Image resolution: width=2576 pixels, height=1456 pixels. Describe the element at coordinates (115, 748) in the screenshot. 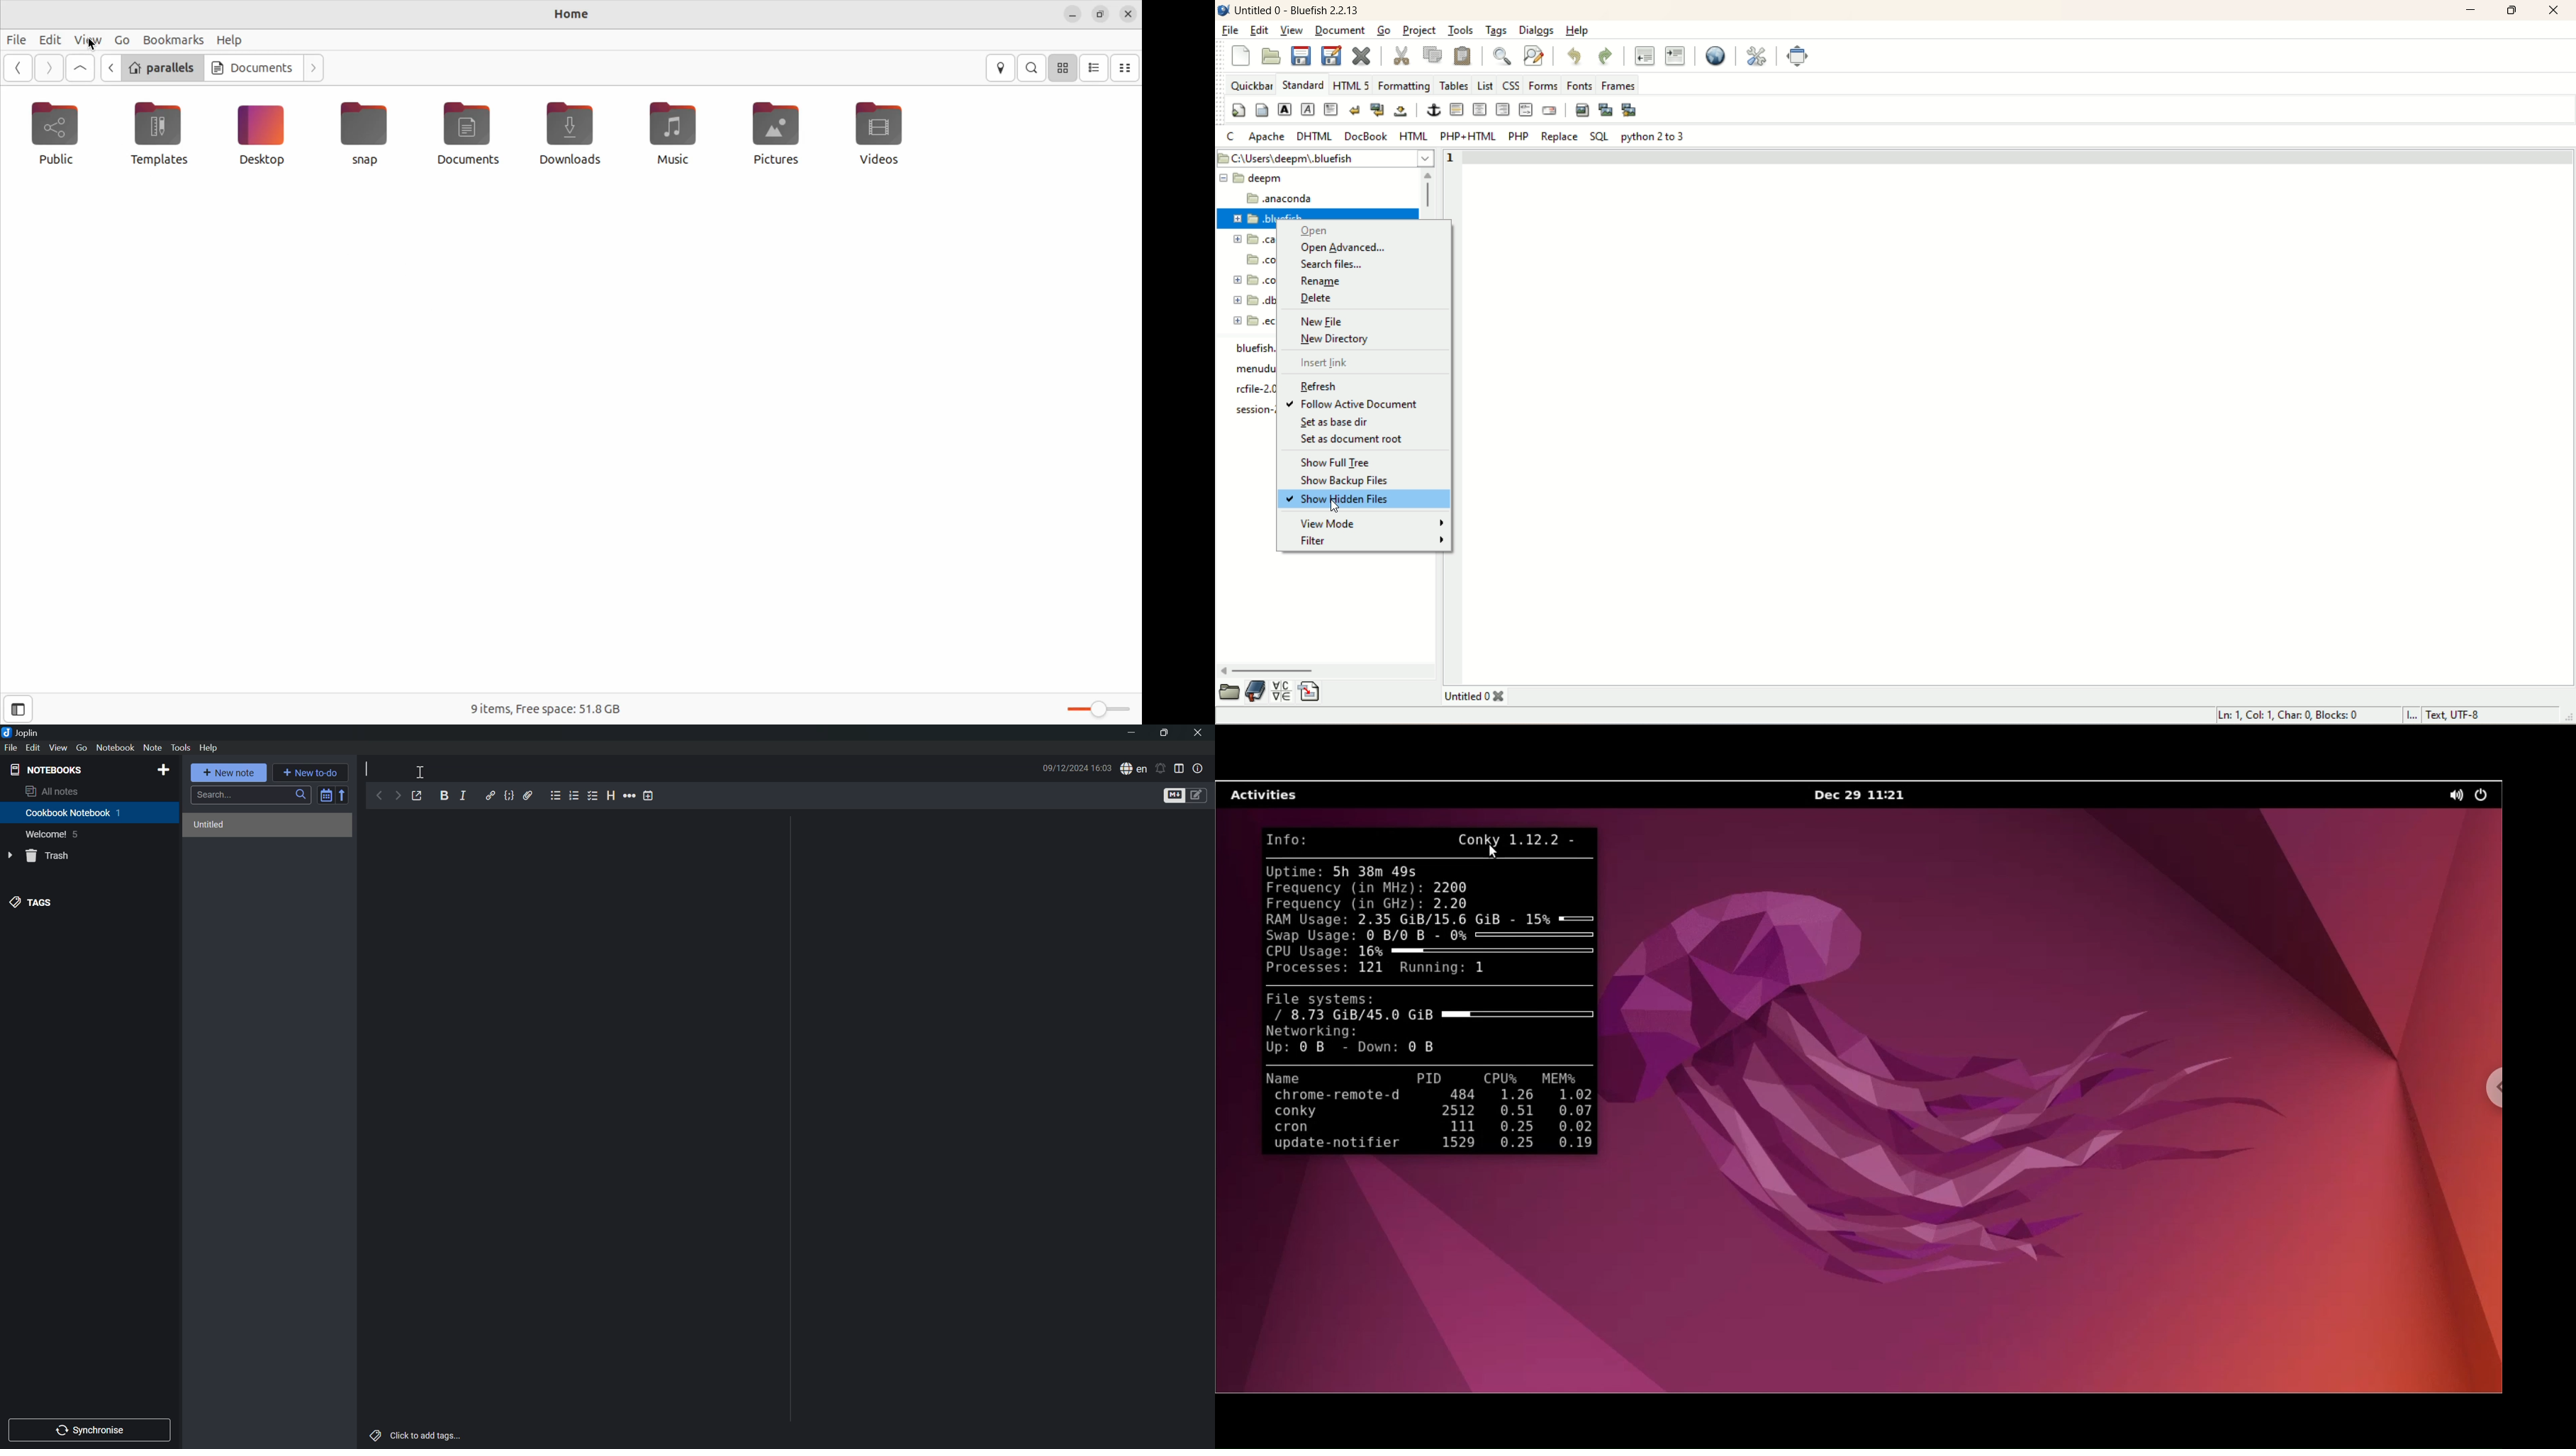

I see `Notebook` at that location.